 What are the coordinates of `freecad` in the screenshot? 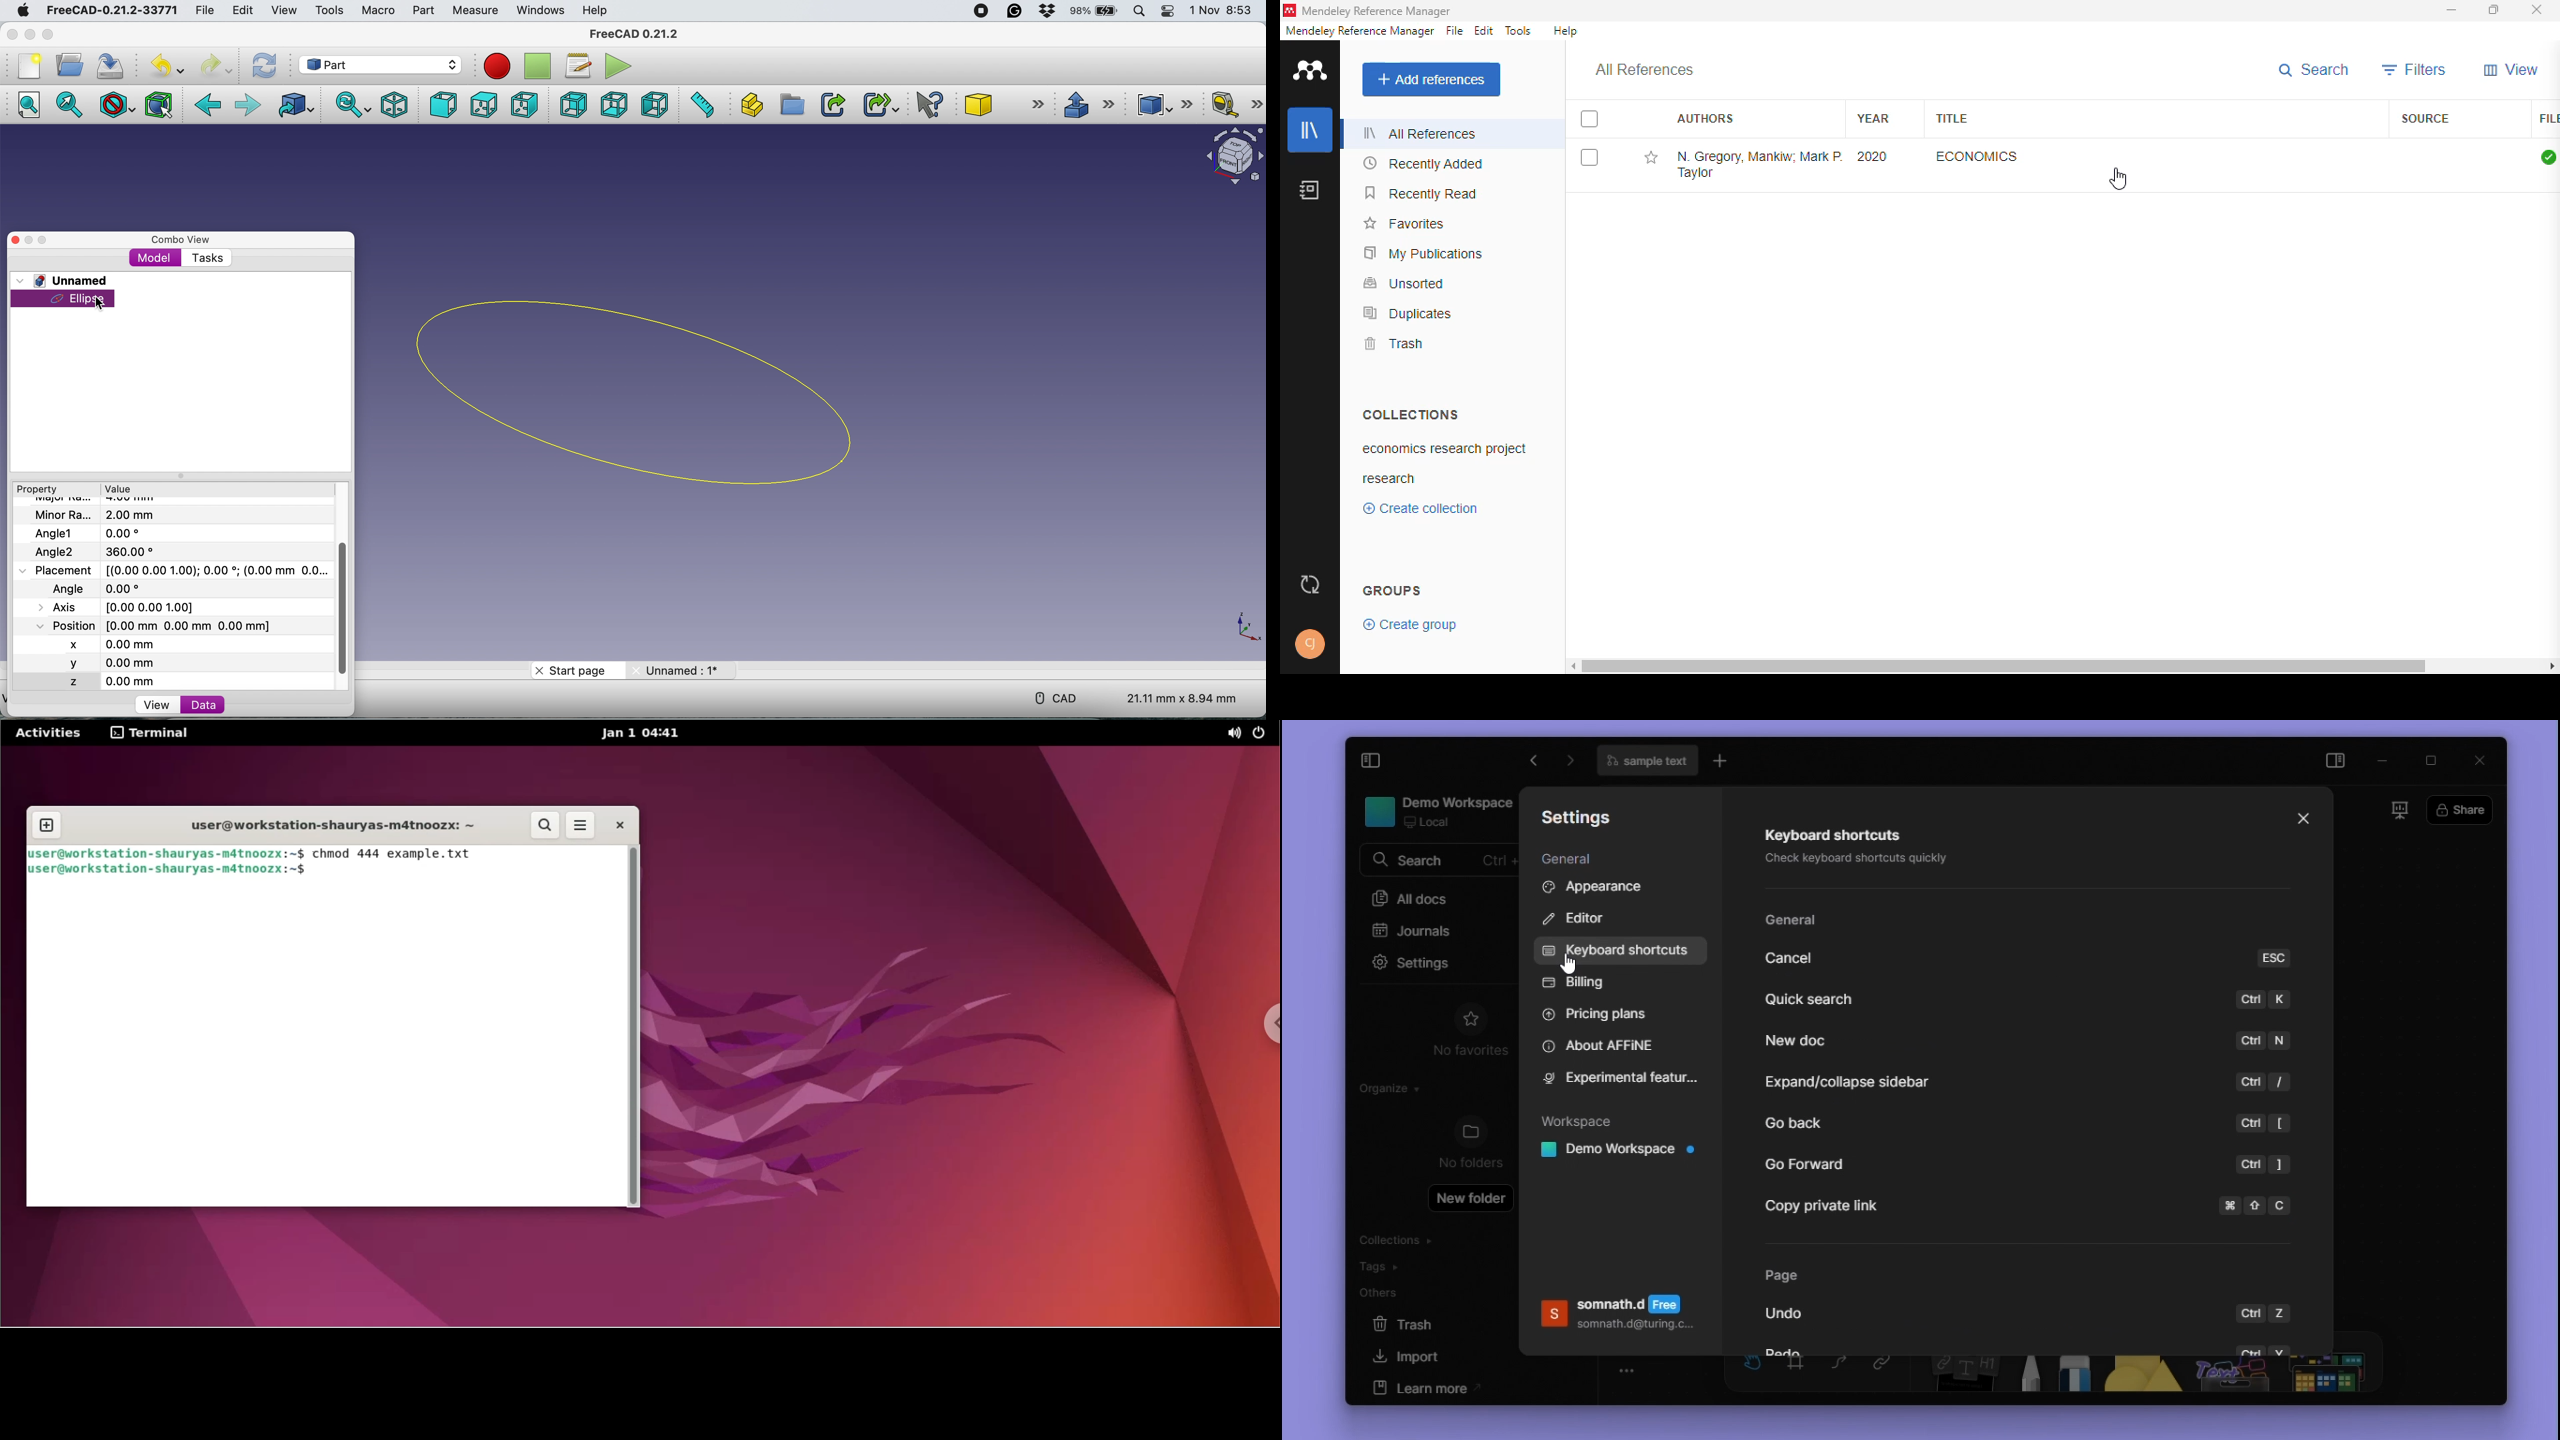 It's located at (633, 35).